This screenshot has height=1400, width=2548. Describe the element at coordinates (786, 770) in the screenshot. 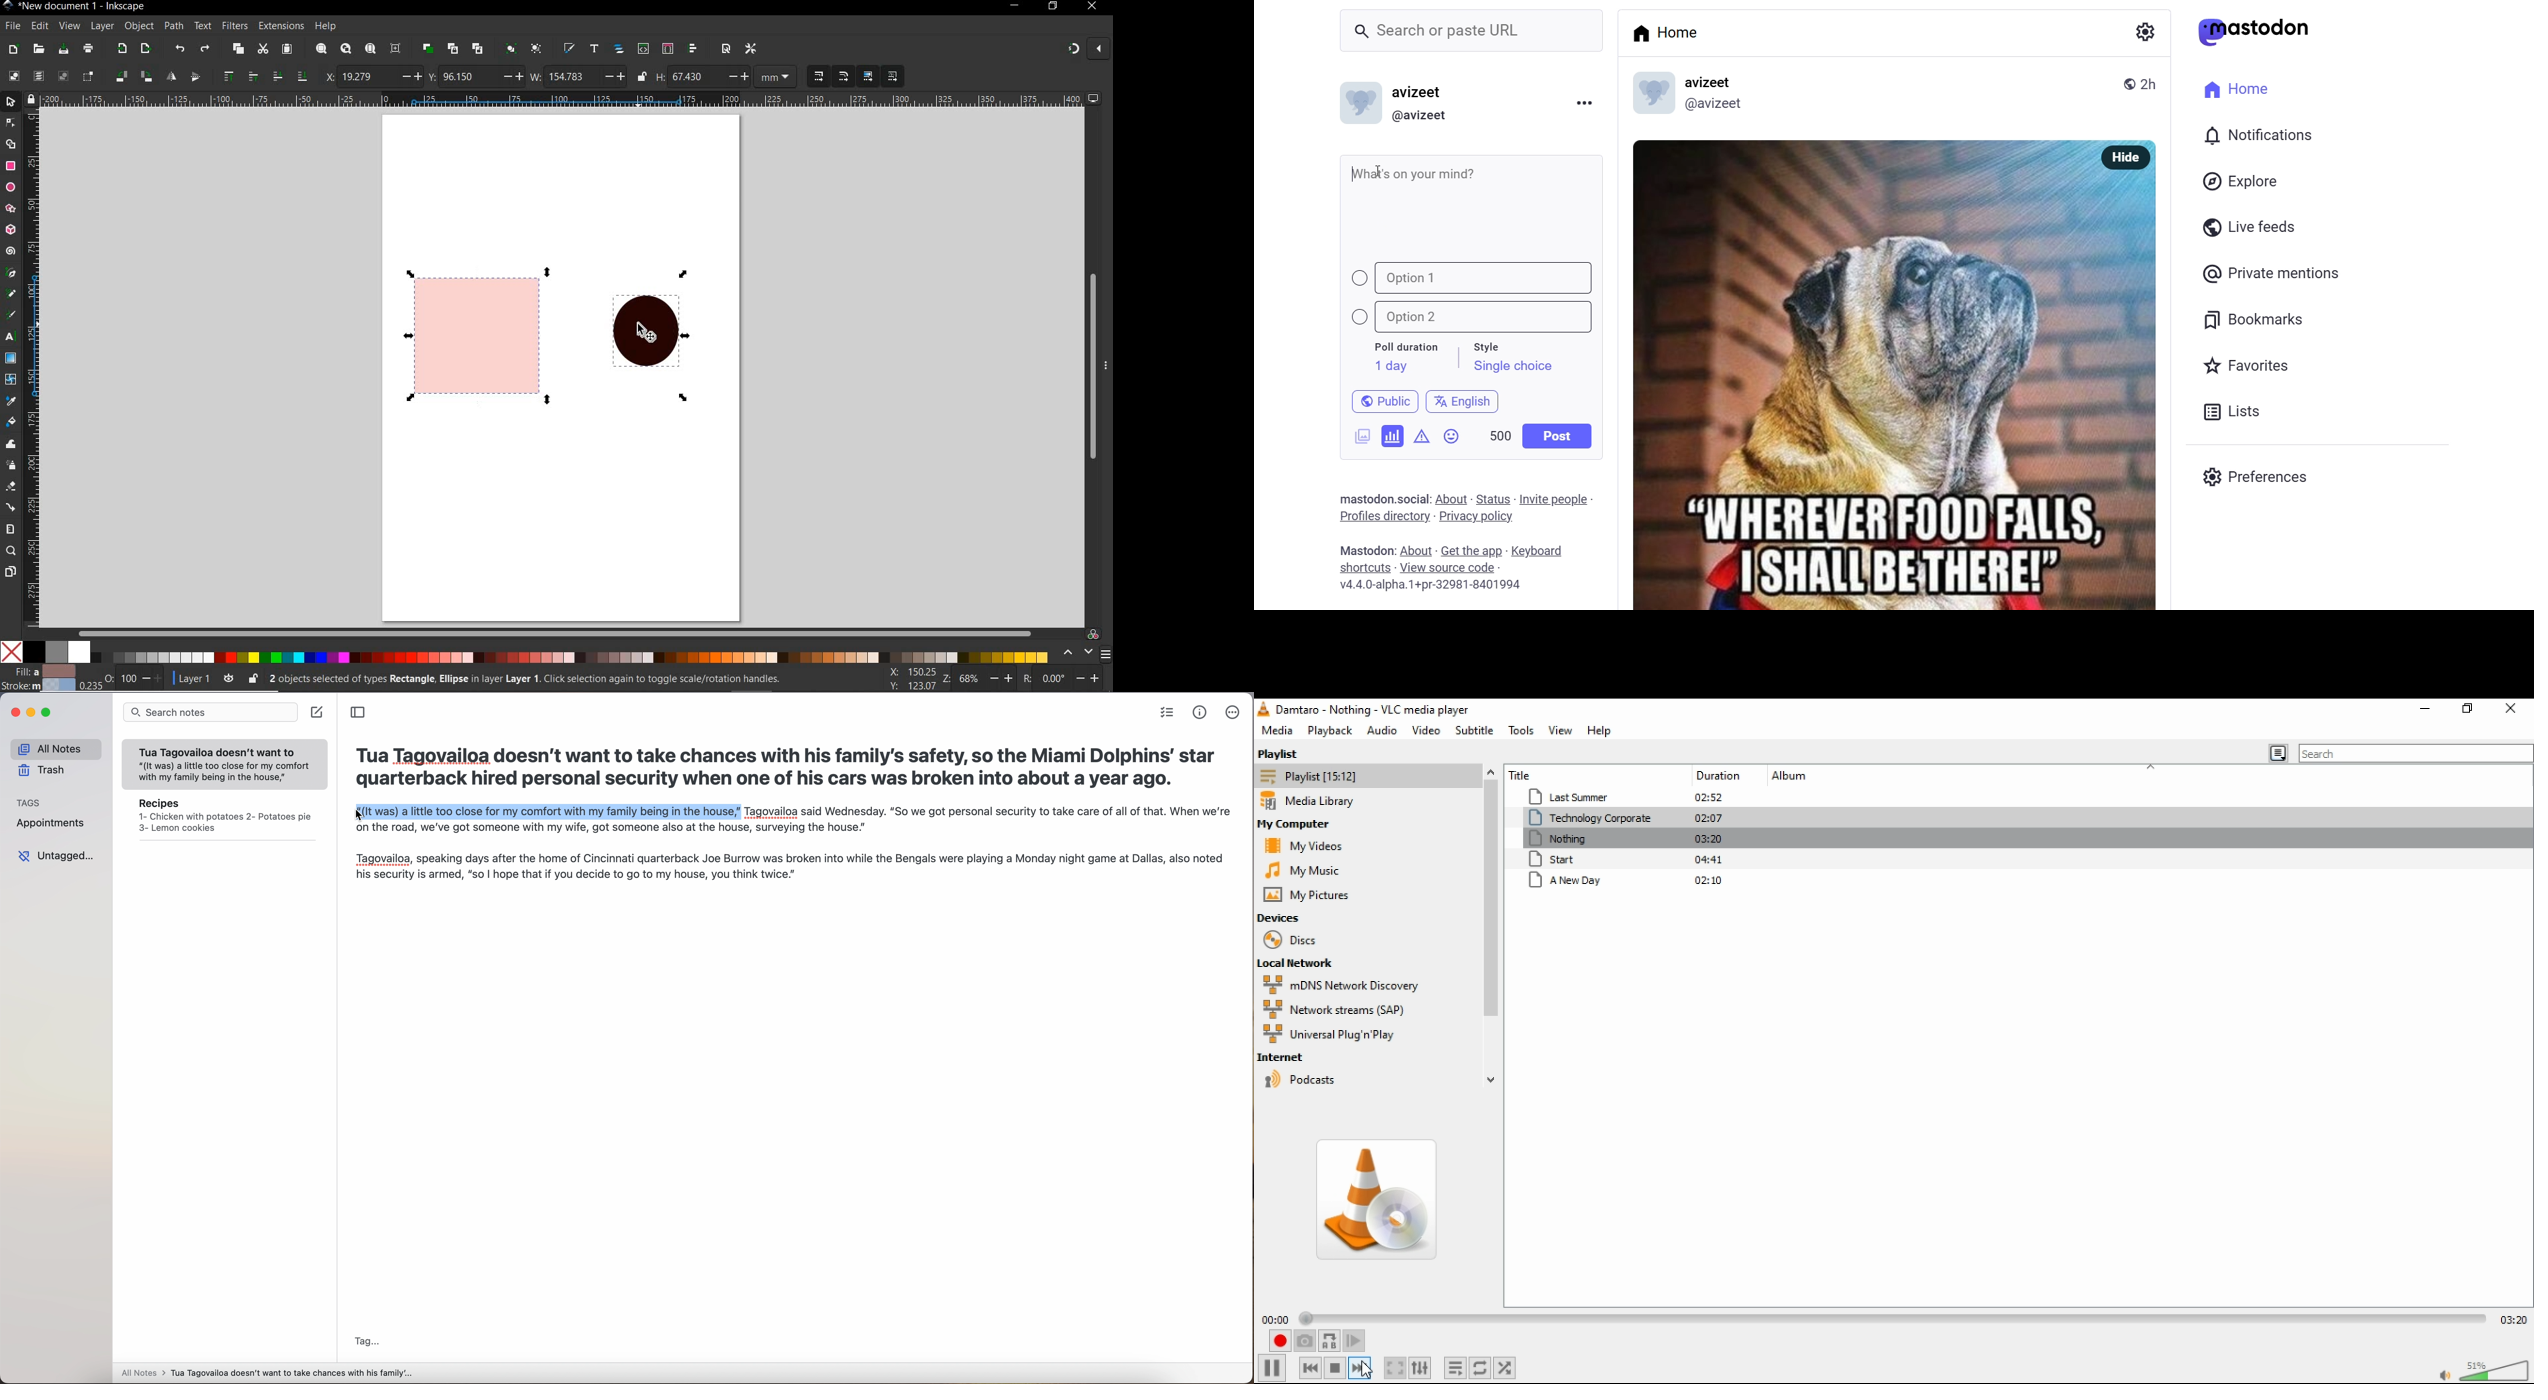

I see `title: Tua Tagovailoa doesn't want to take chances with his family's safety` at that location.